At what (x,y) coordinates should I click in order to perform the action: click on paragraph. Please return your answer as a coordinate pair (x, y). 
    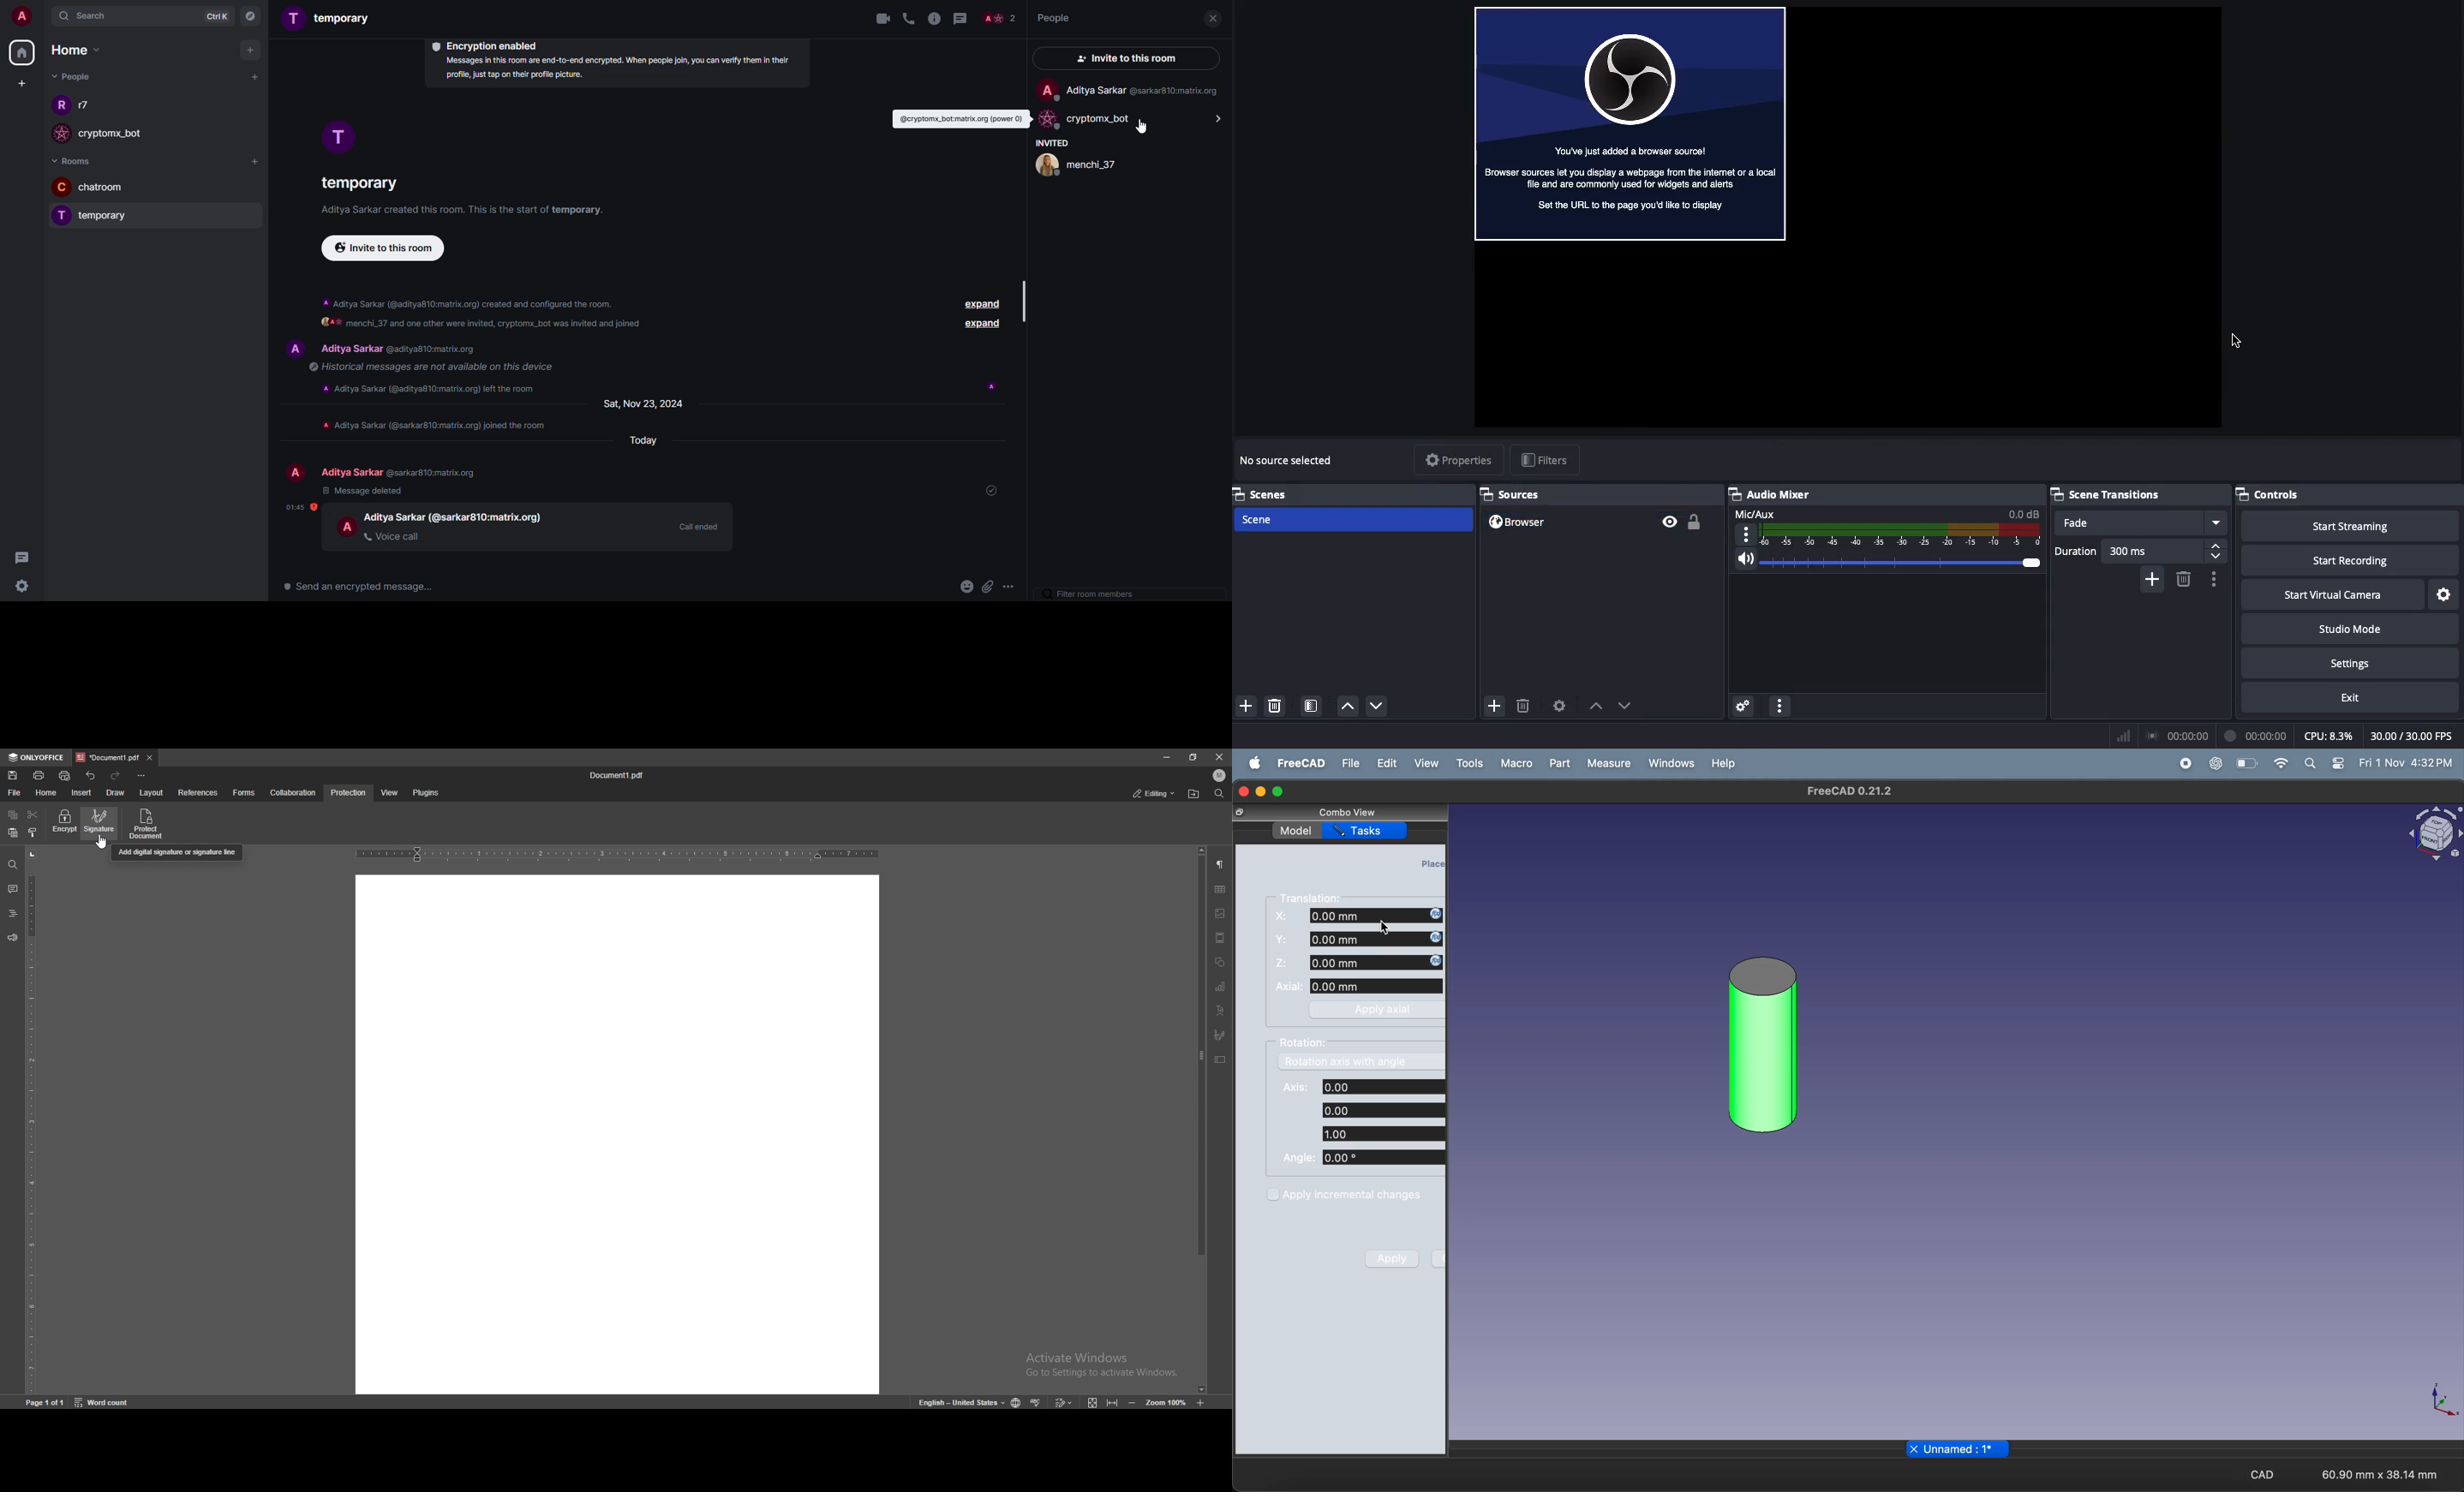
    Looking at the image, I should click on (1220, 865).